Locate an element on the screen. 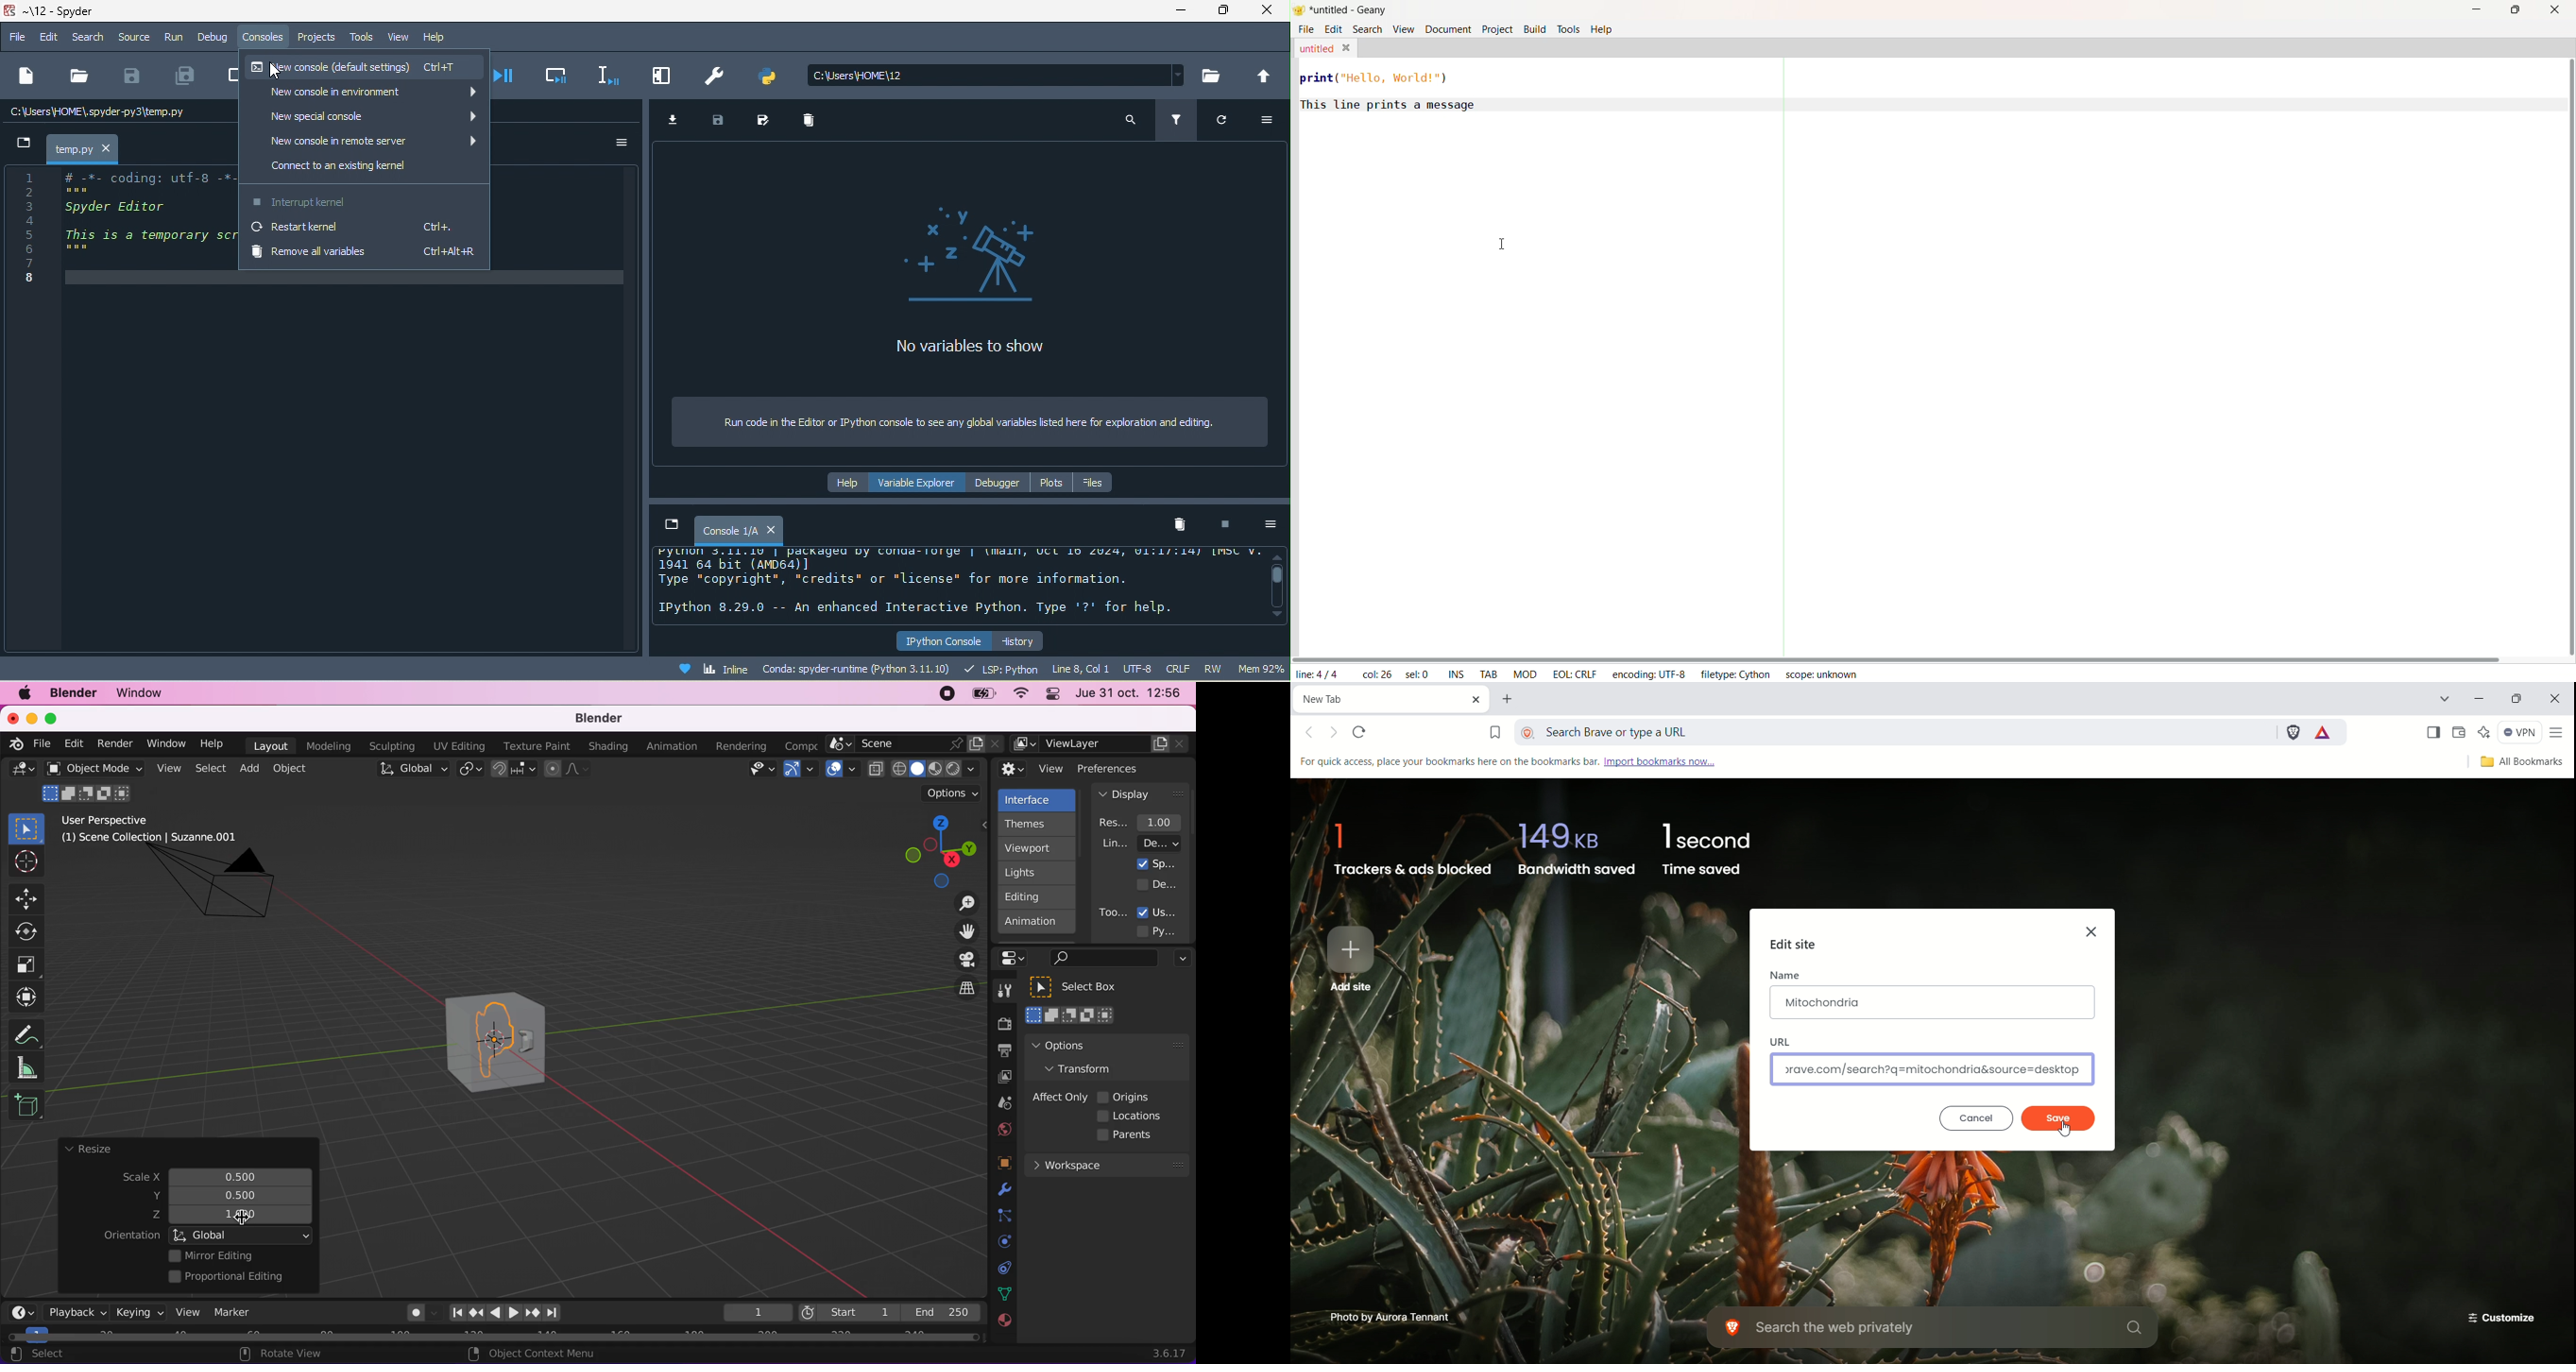  options is located at coordinates (1085, 1045).